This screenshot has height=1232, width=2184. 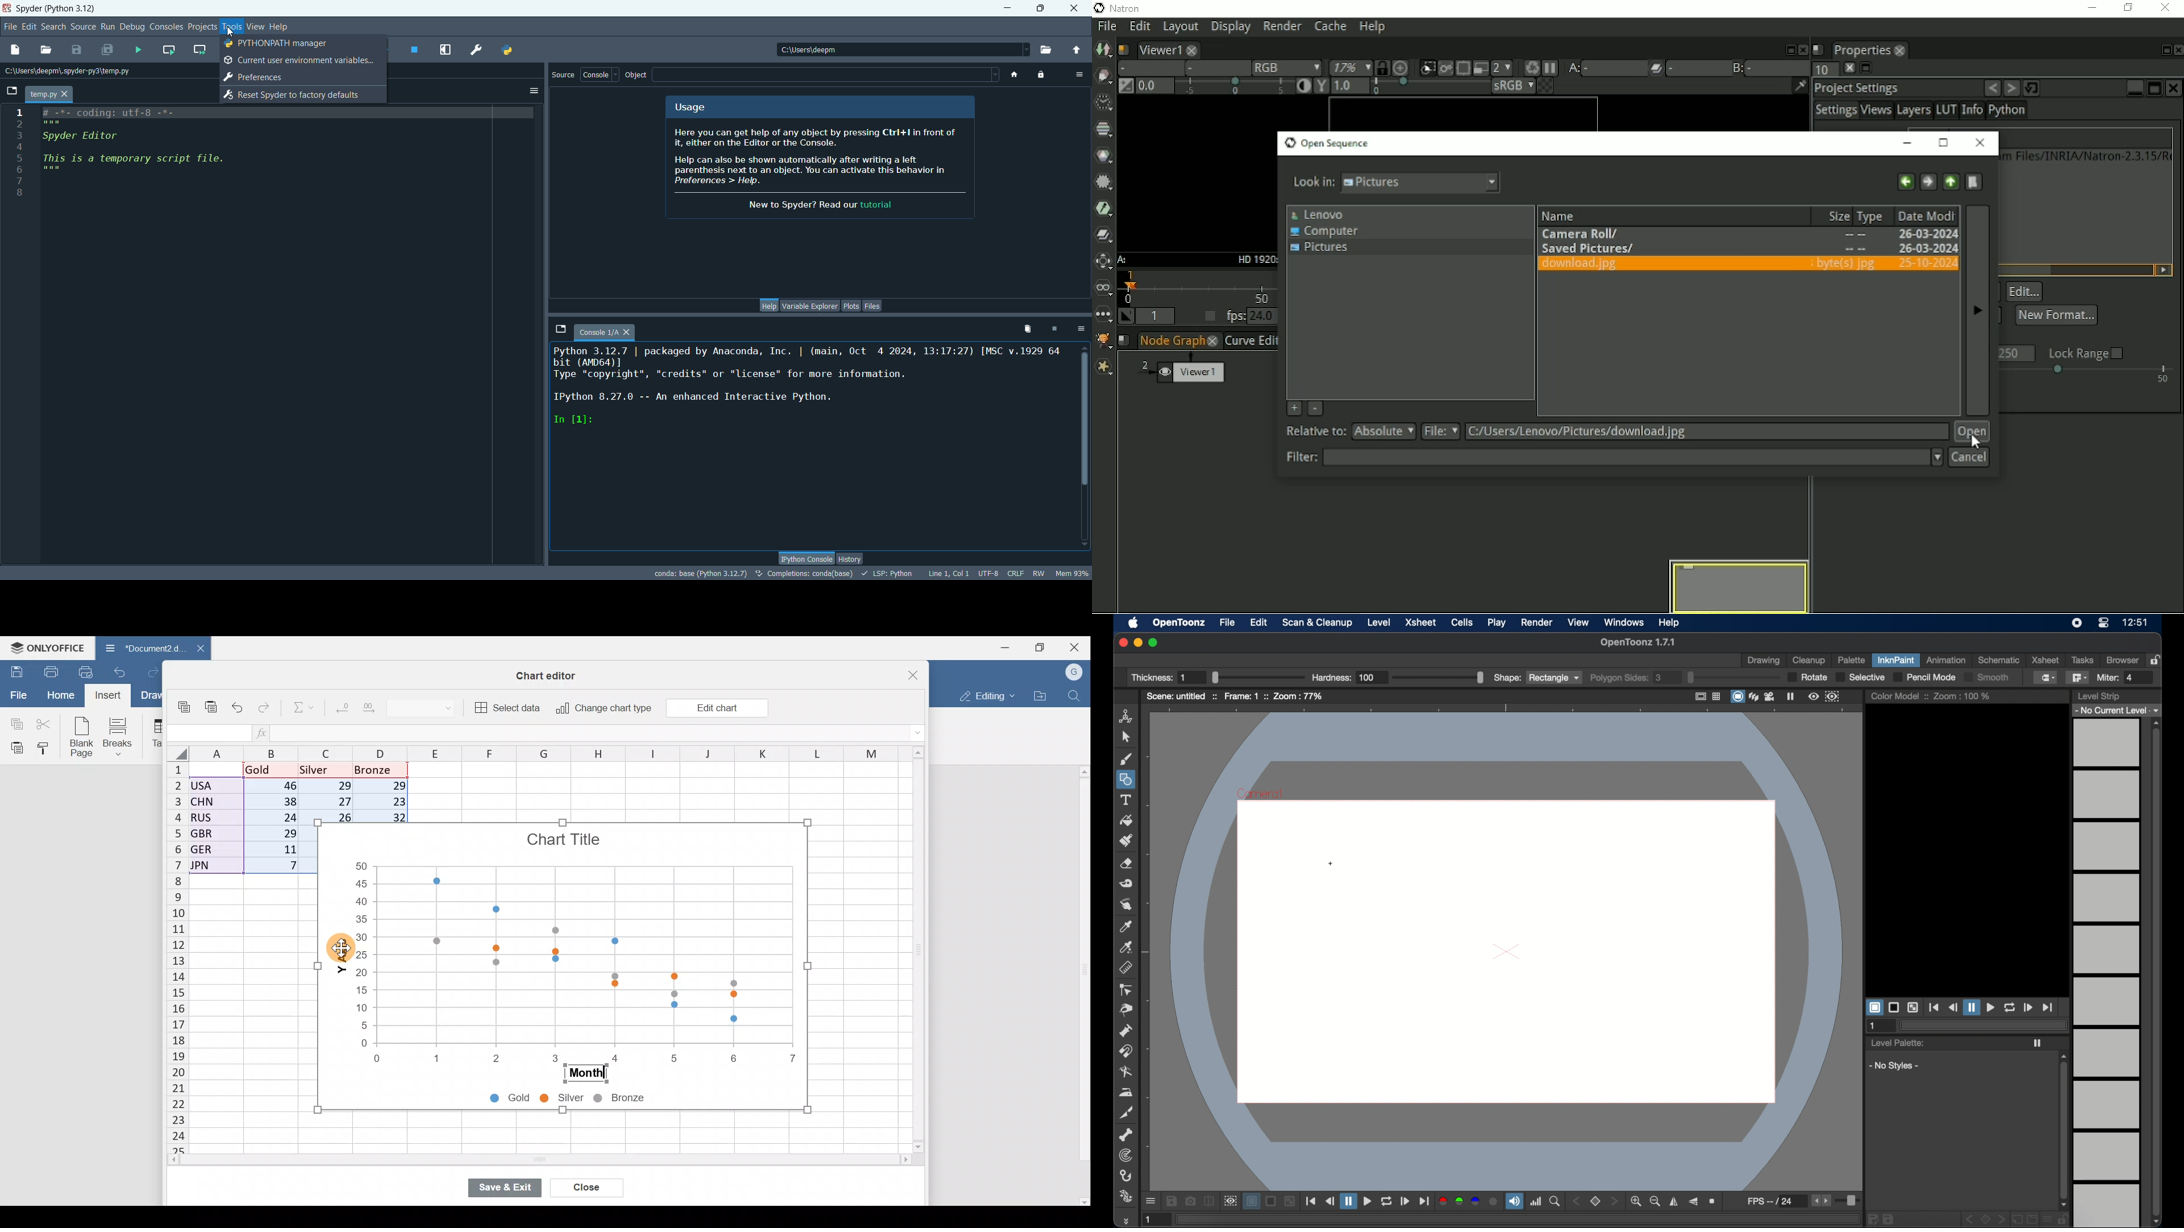 What do you see at coordinates (166, 27) in the screenshot?
I see `consoles` at bounding box center [166, 27].